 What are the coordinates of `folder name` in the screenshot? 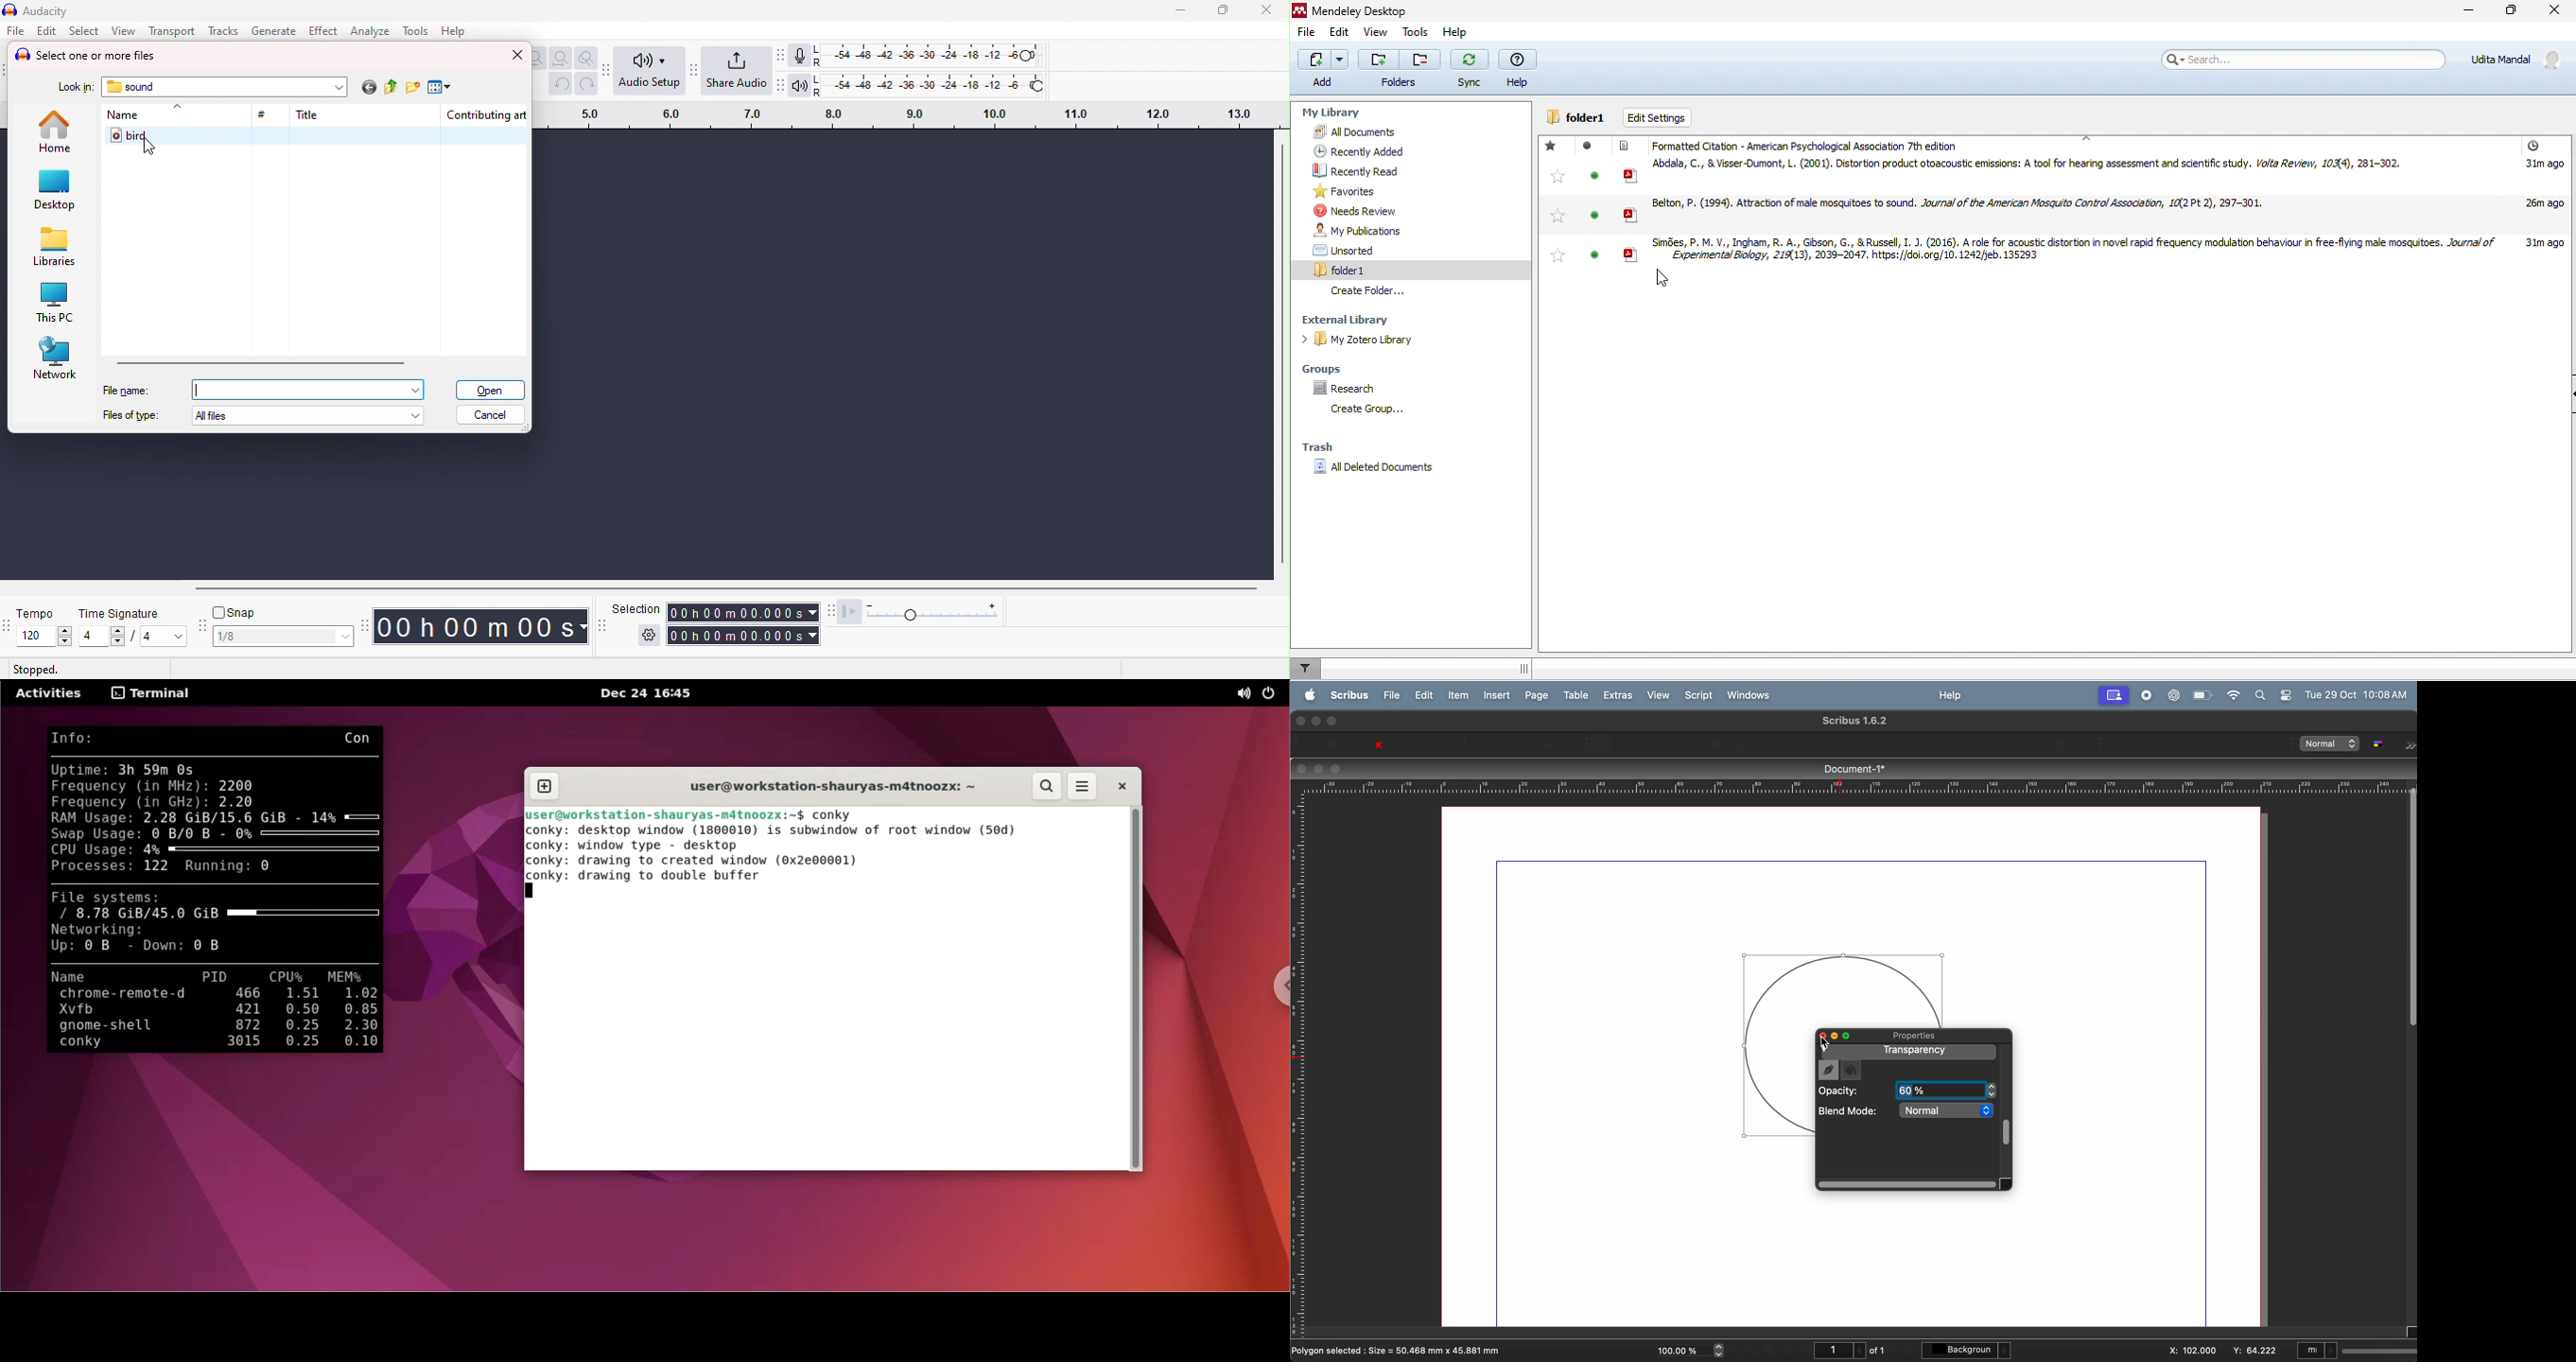 It's located at (133, 87).